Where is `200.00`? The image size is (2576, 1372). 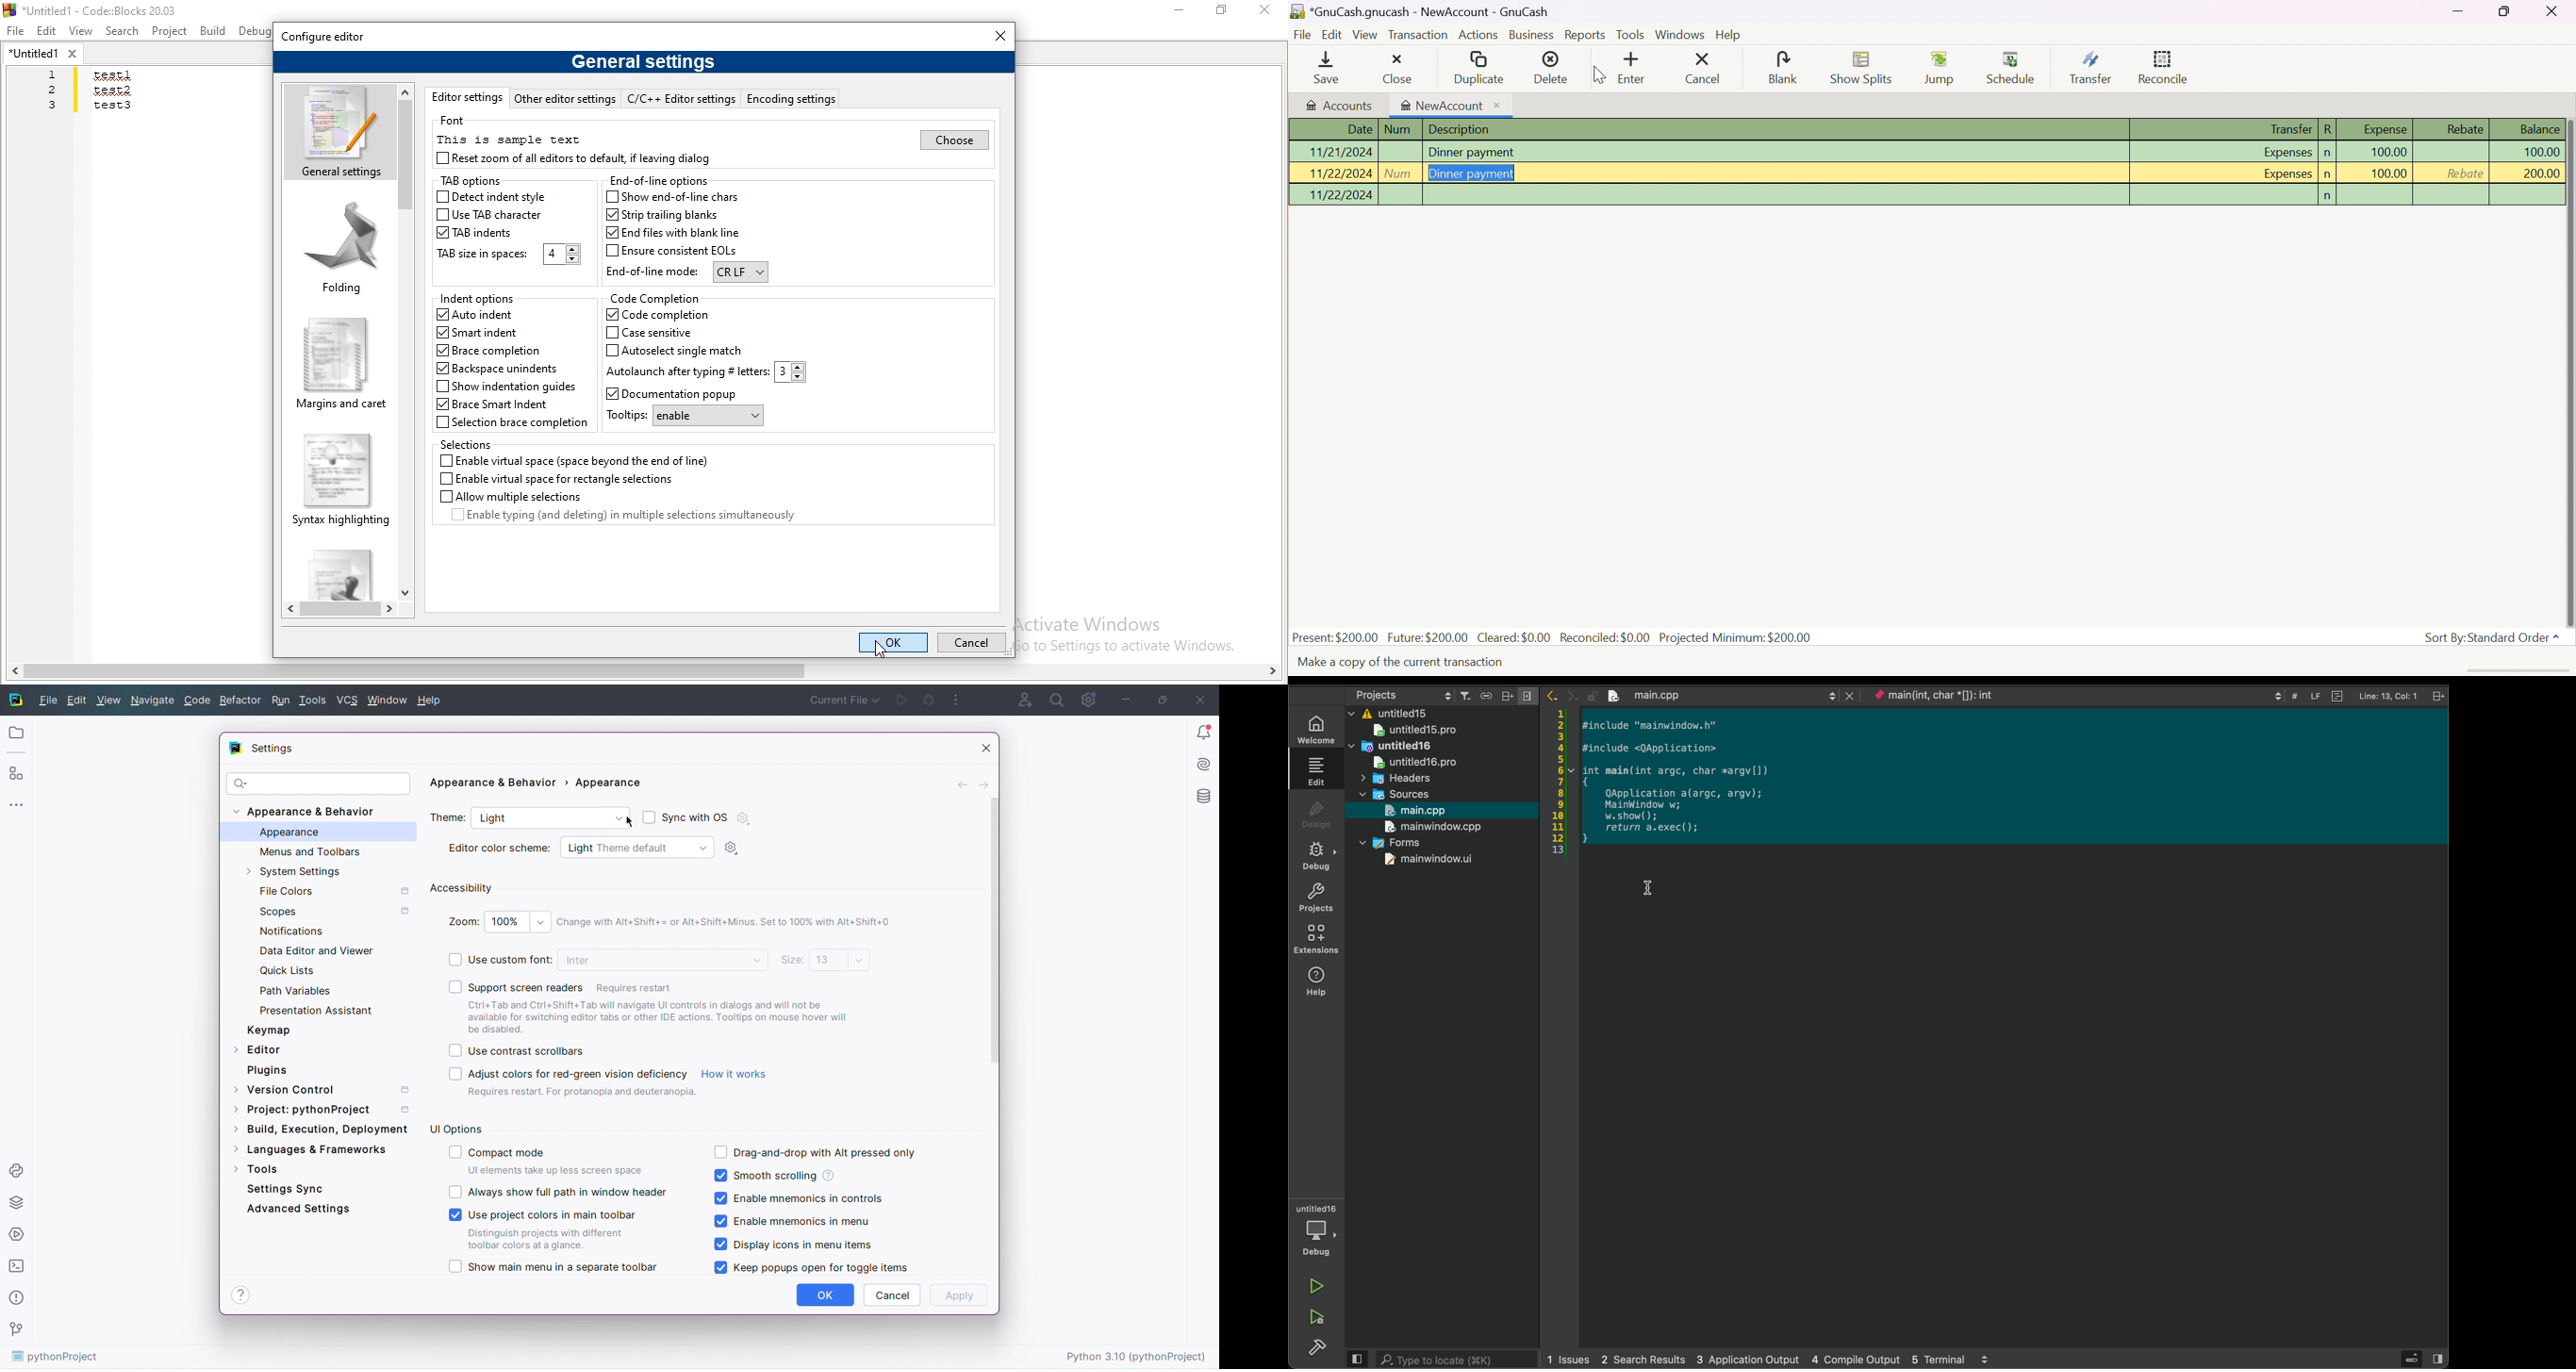
200.00 is located at coordinates (2542, 173).